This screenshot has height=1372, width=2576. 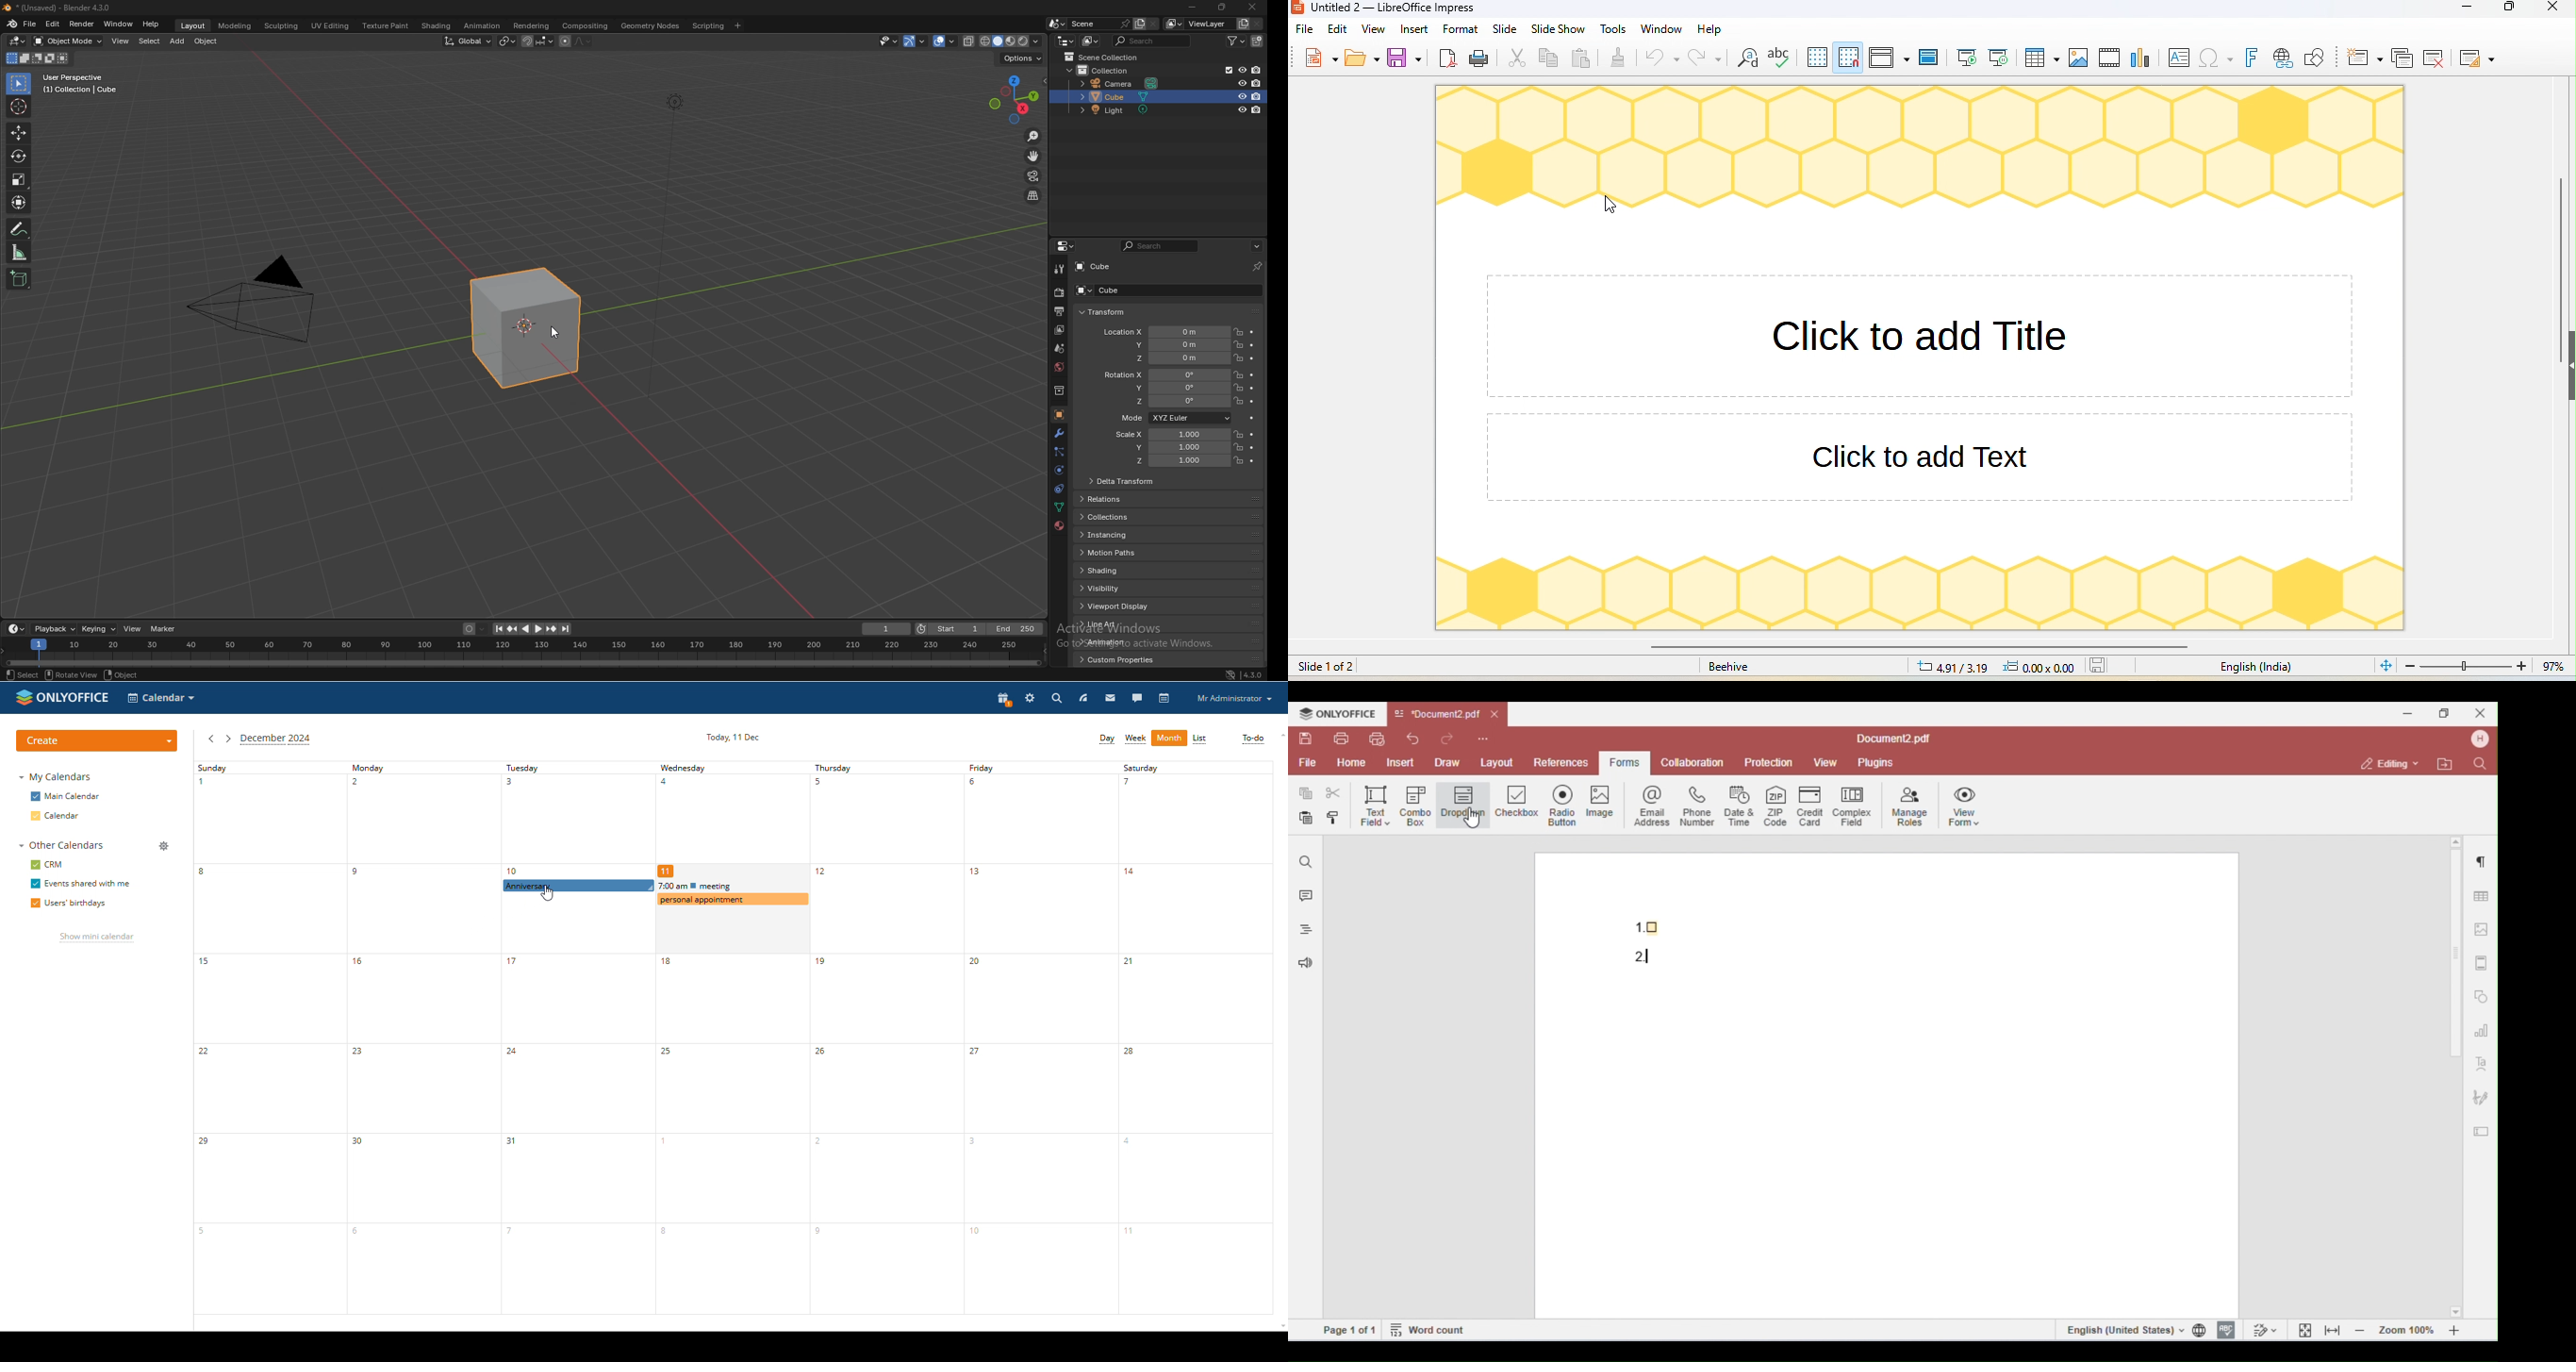 What do you see at coordinates (526, 653) in the screenshot?
I see `seek` at bounding box center [526, 653].